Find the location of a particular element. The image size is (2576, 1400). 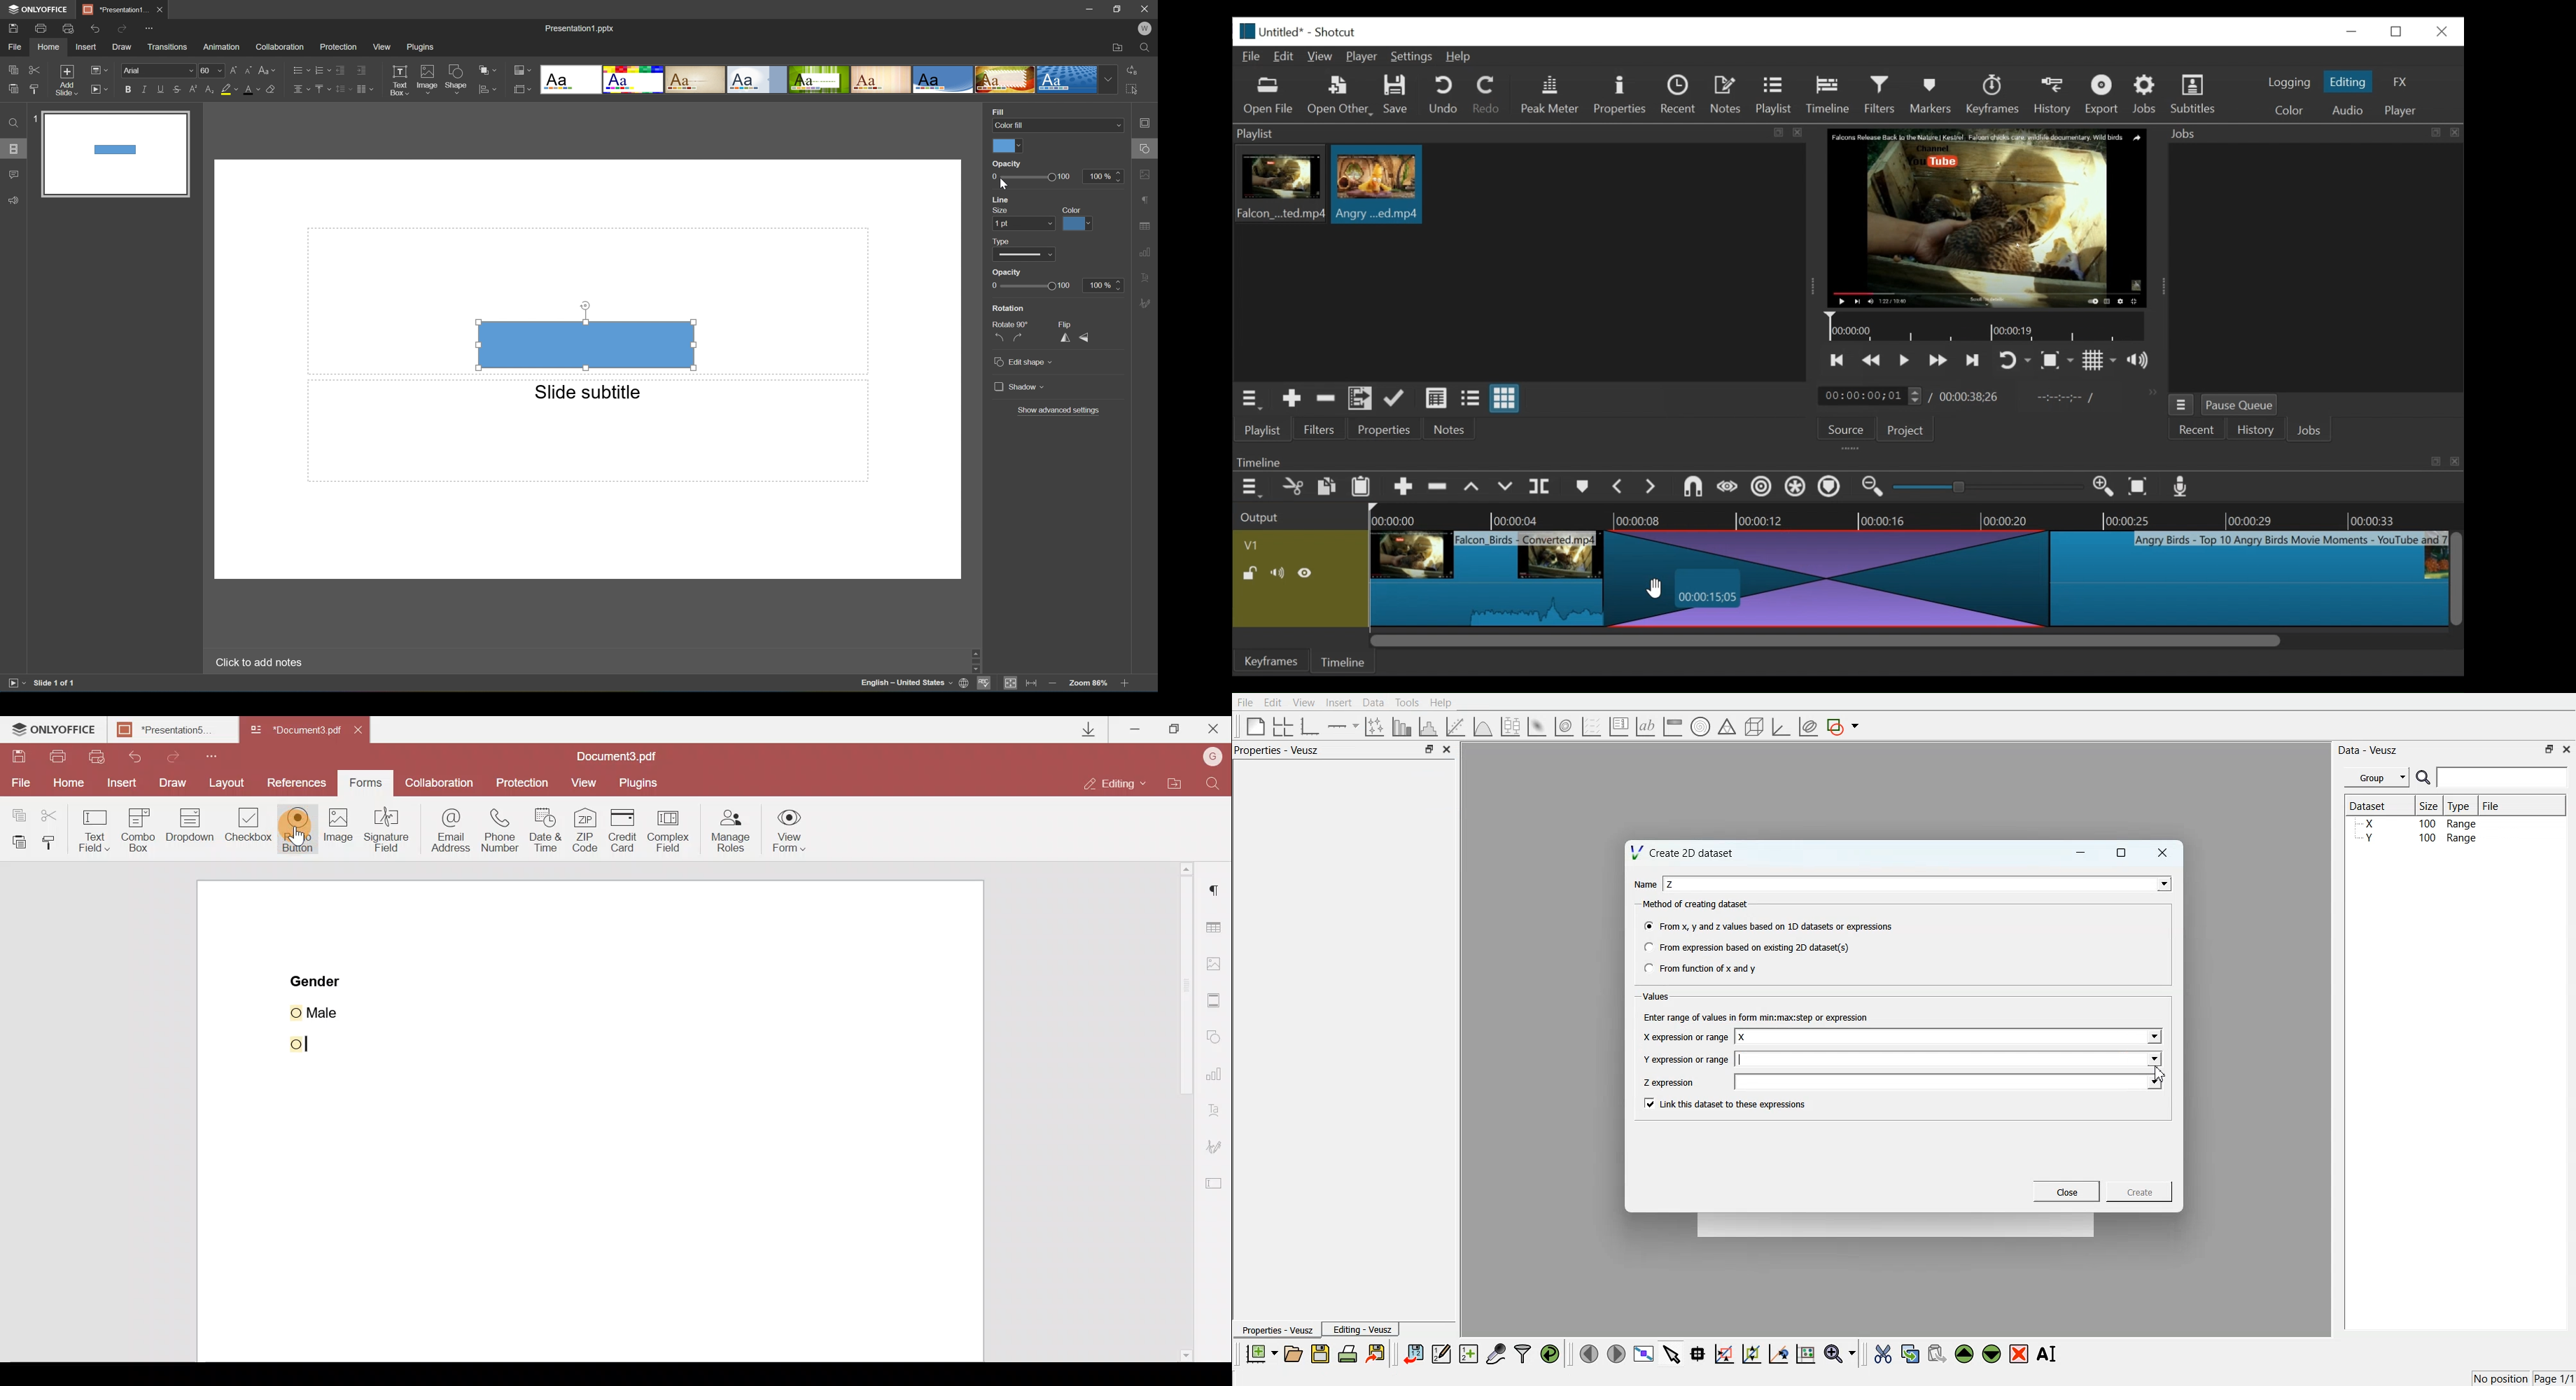

Zoom out is located at coordinates (1052, 684).